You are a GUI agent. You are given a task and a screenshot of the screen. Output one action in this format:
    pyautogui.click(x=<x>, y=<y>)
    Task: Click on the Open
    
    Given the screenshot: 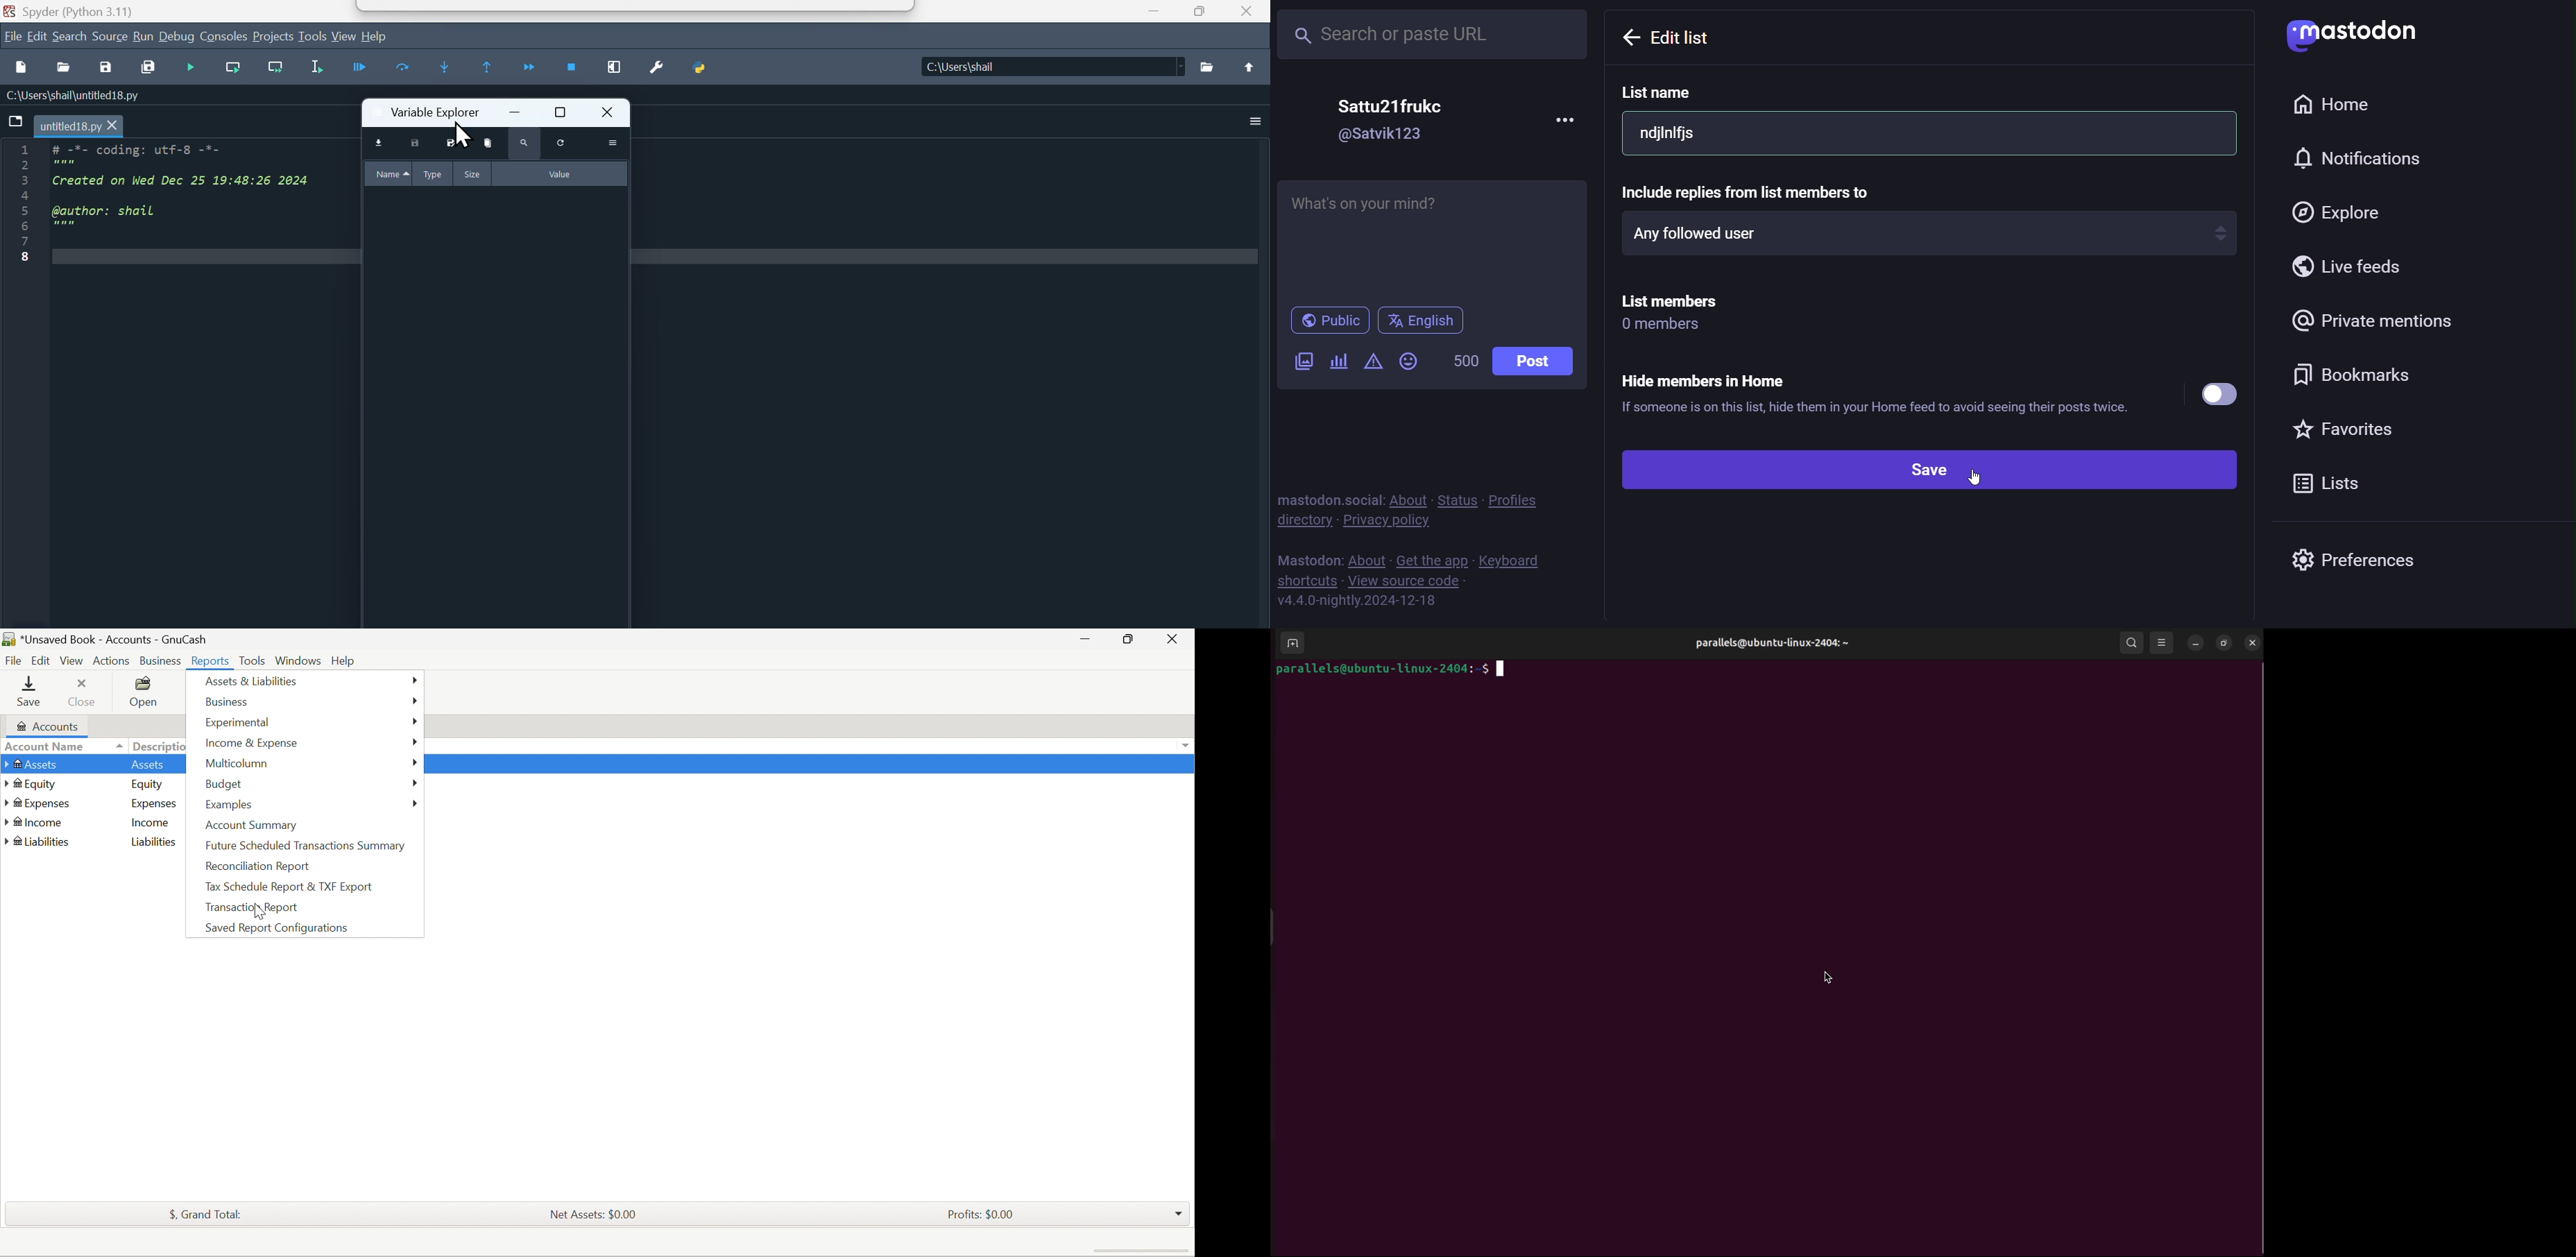 What is the action you would take?
    pyautogui.click(x=145, y=695)
    